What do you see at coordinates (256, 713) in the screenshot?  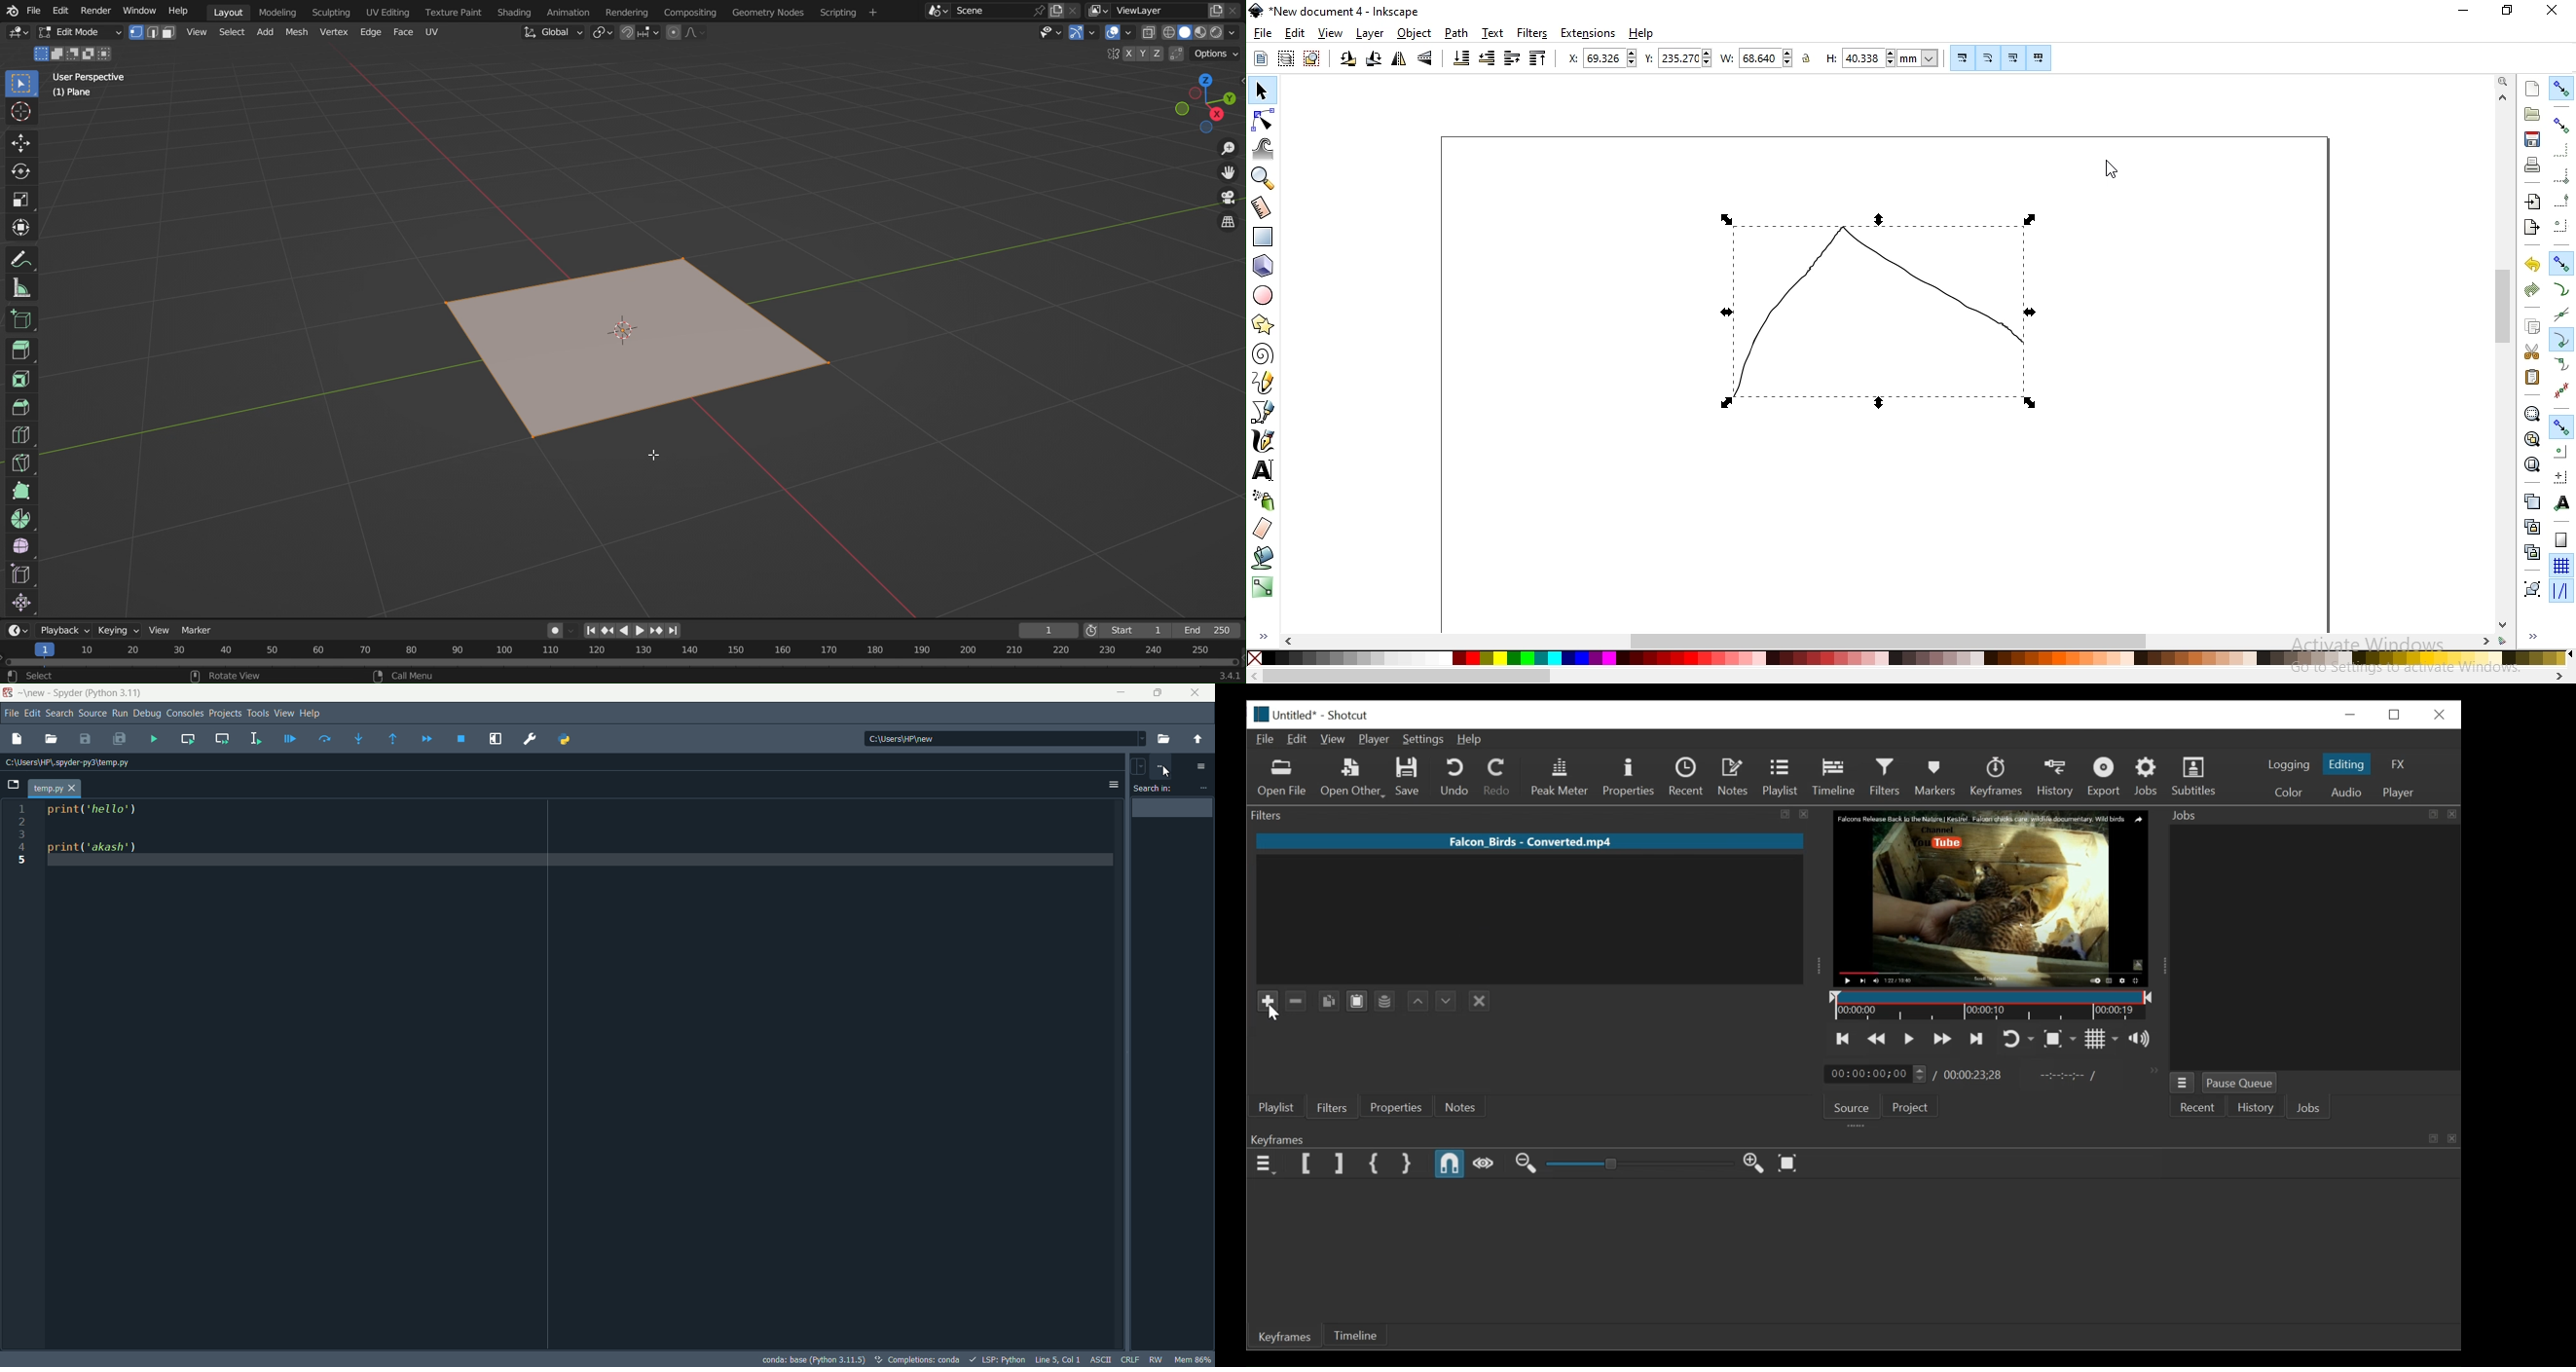 I see `Tools Menu` at bounding box center [256, 713].